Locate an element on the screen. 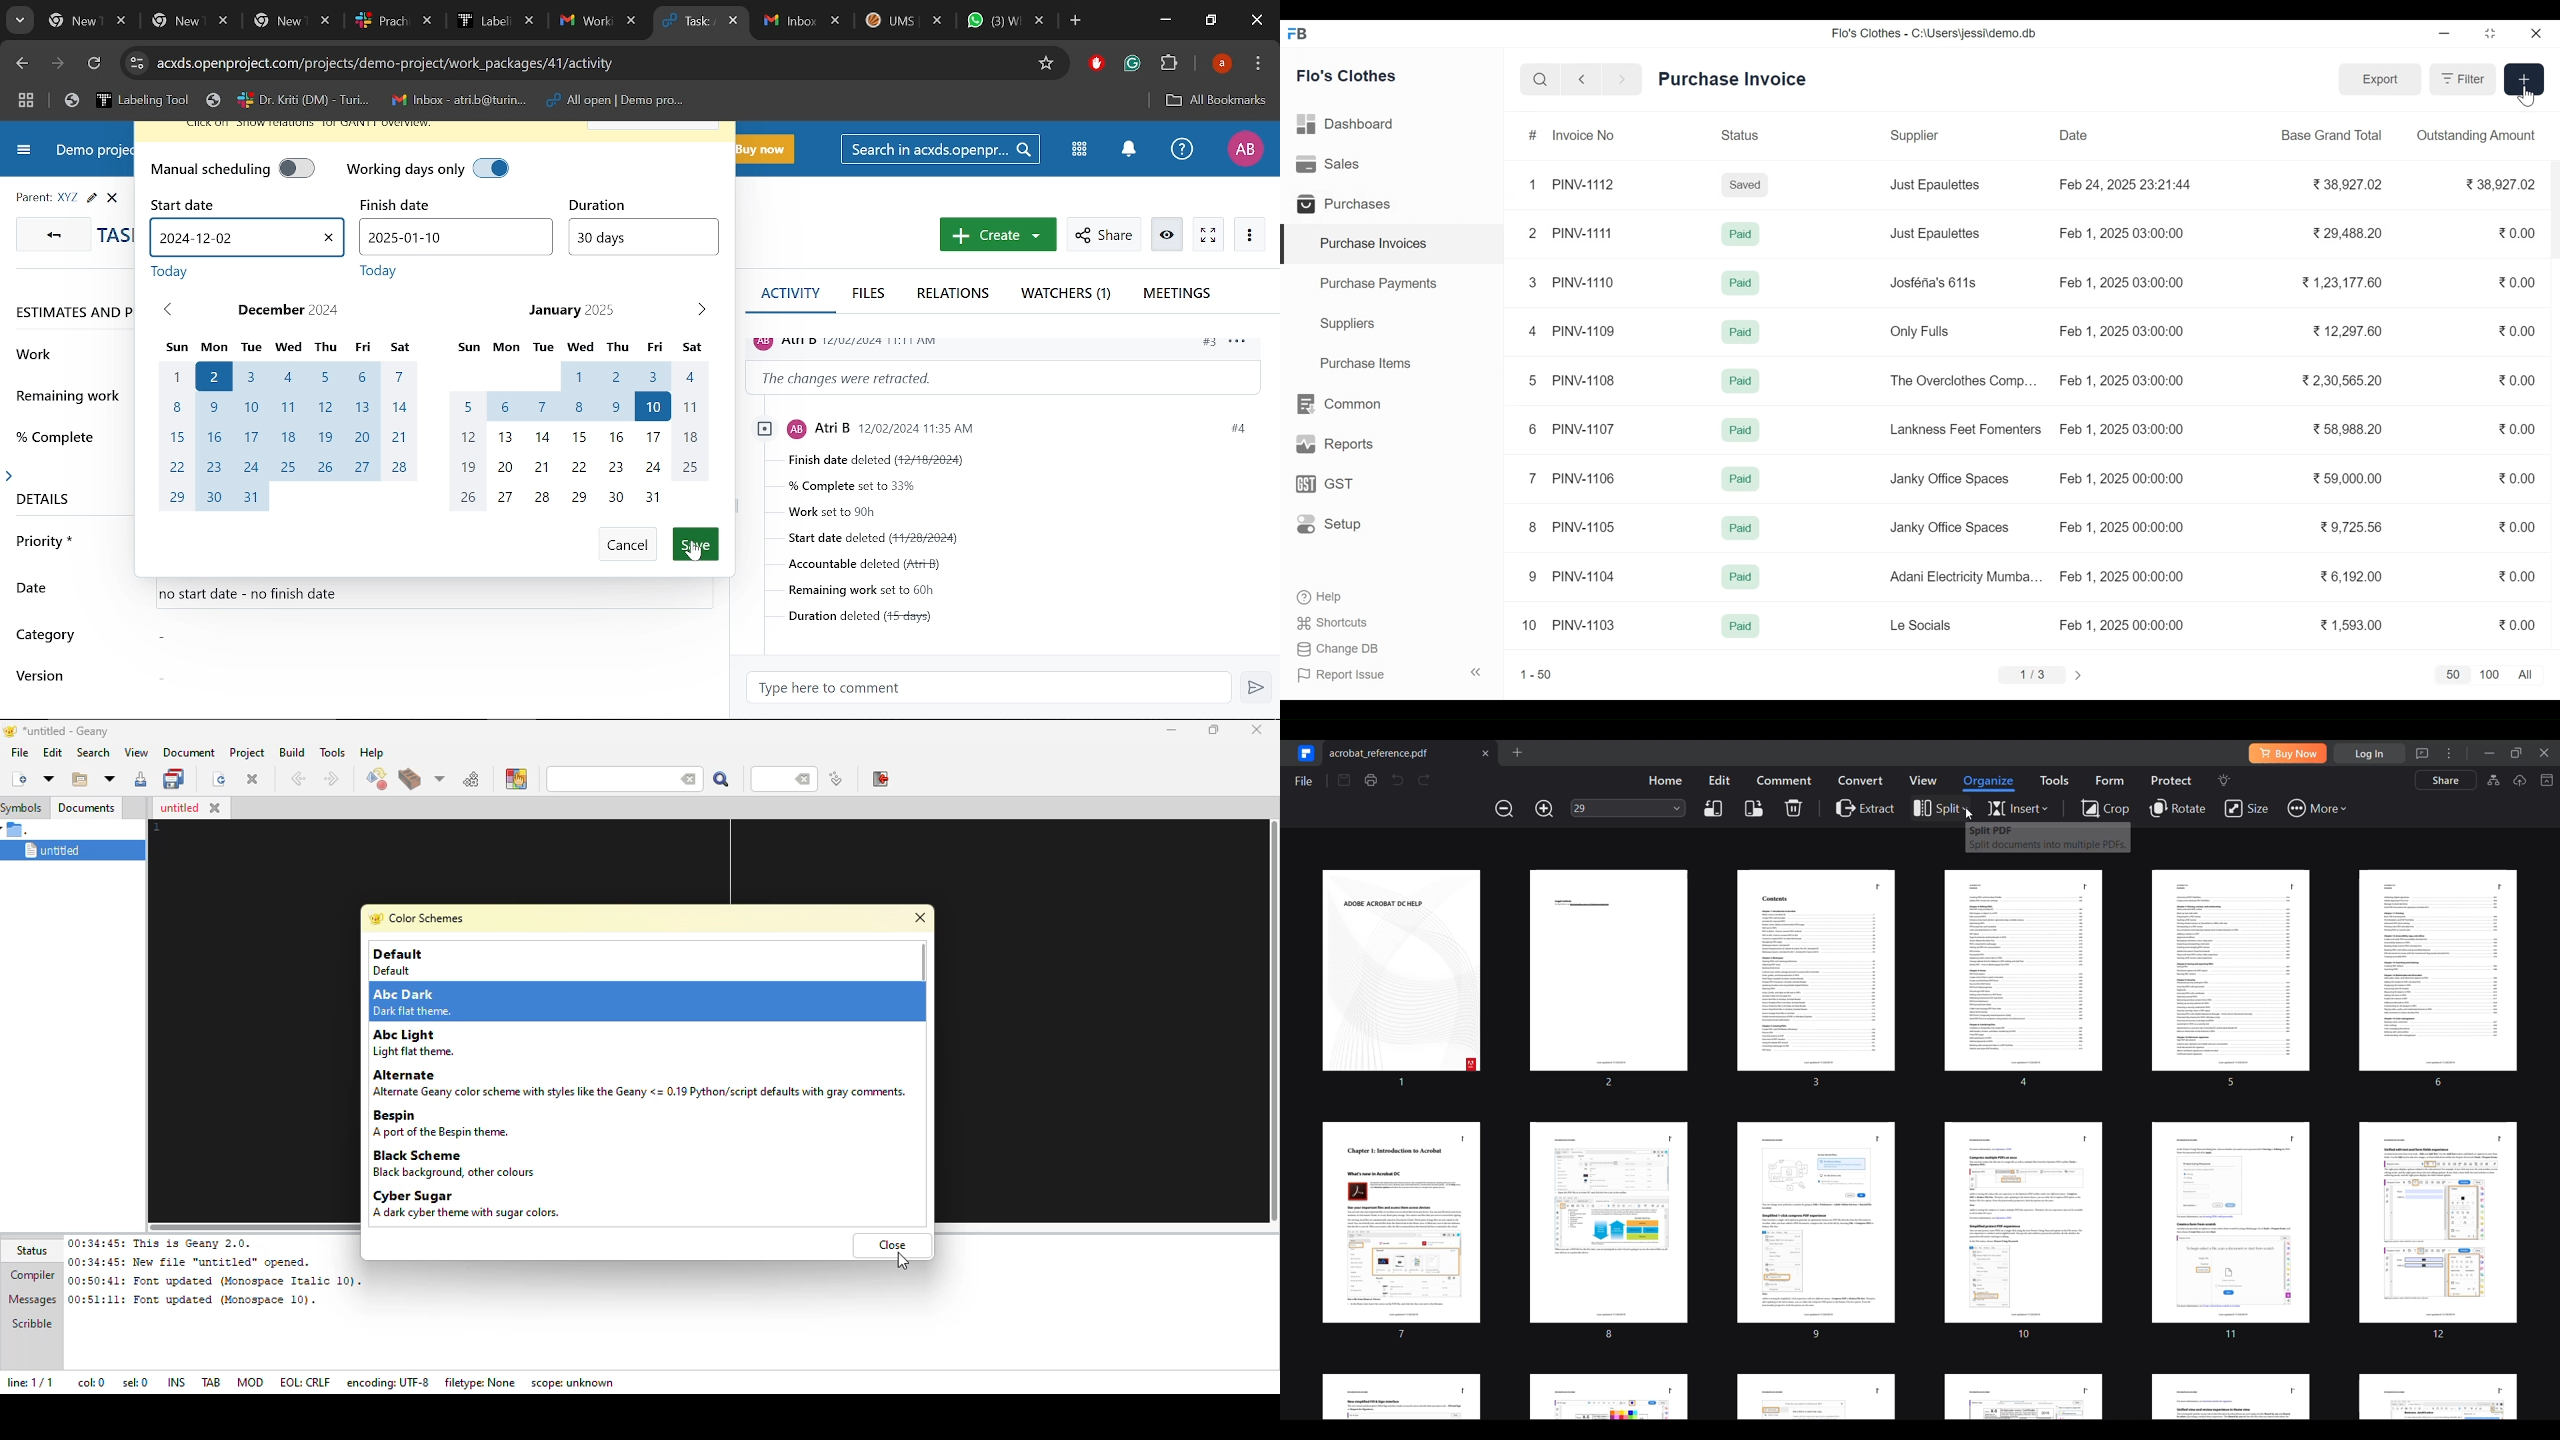  0.00 is located at coordinates (2517, 576).